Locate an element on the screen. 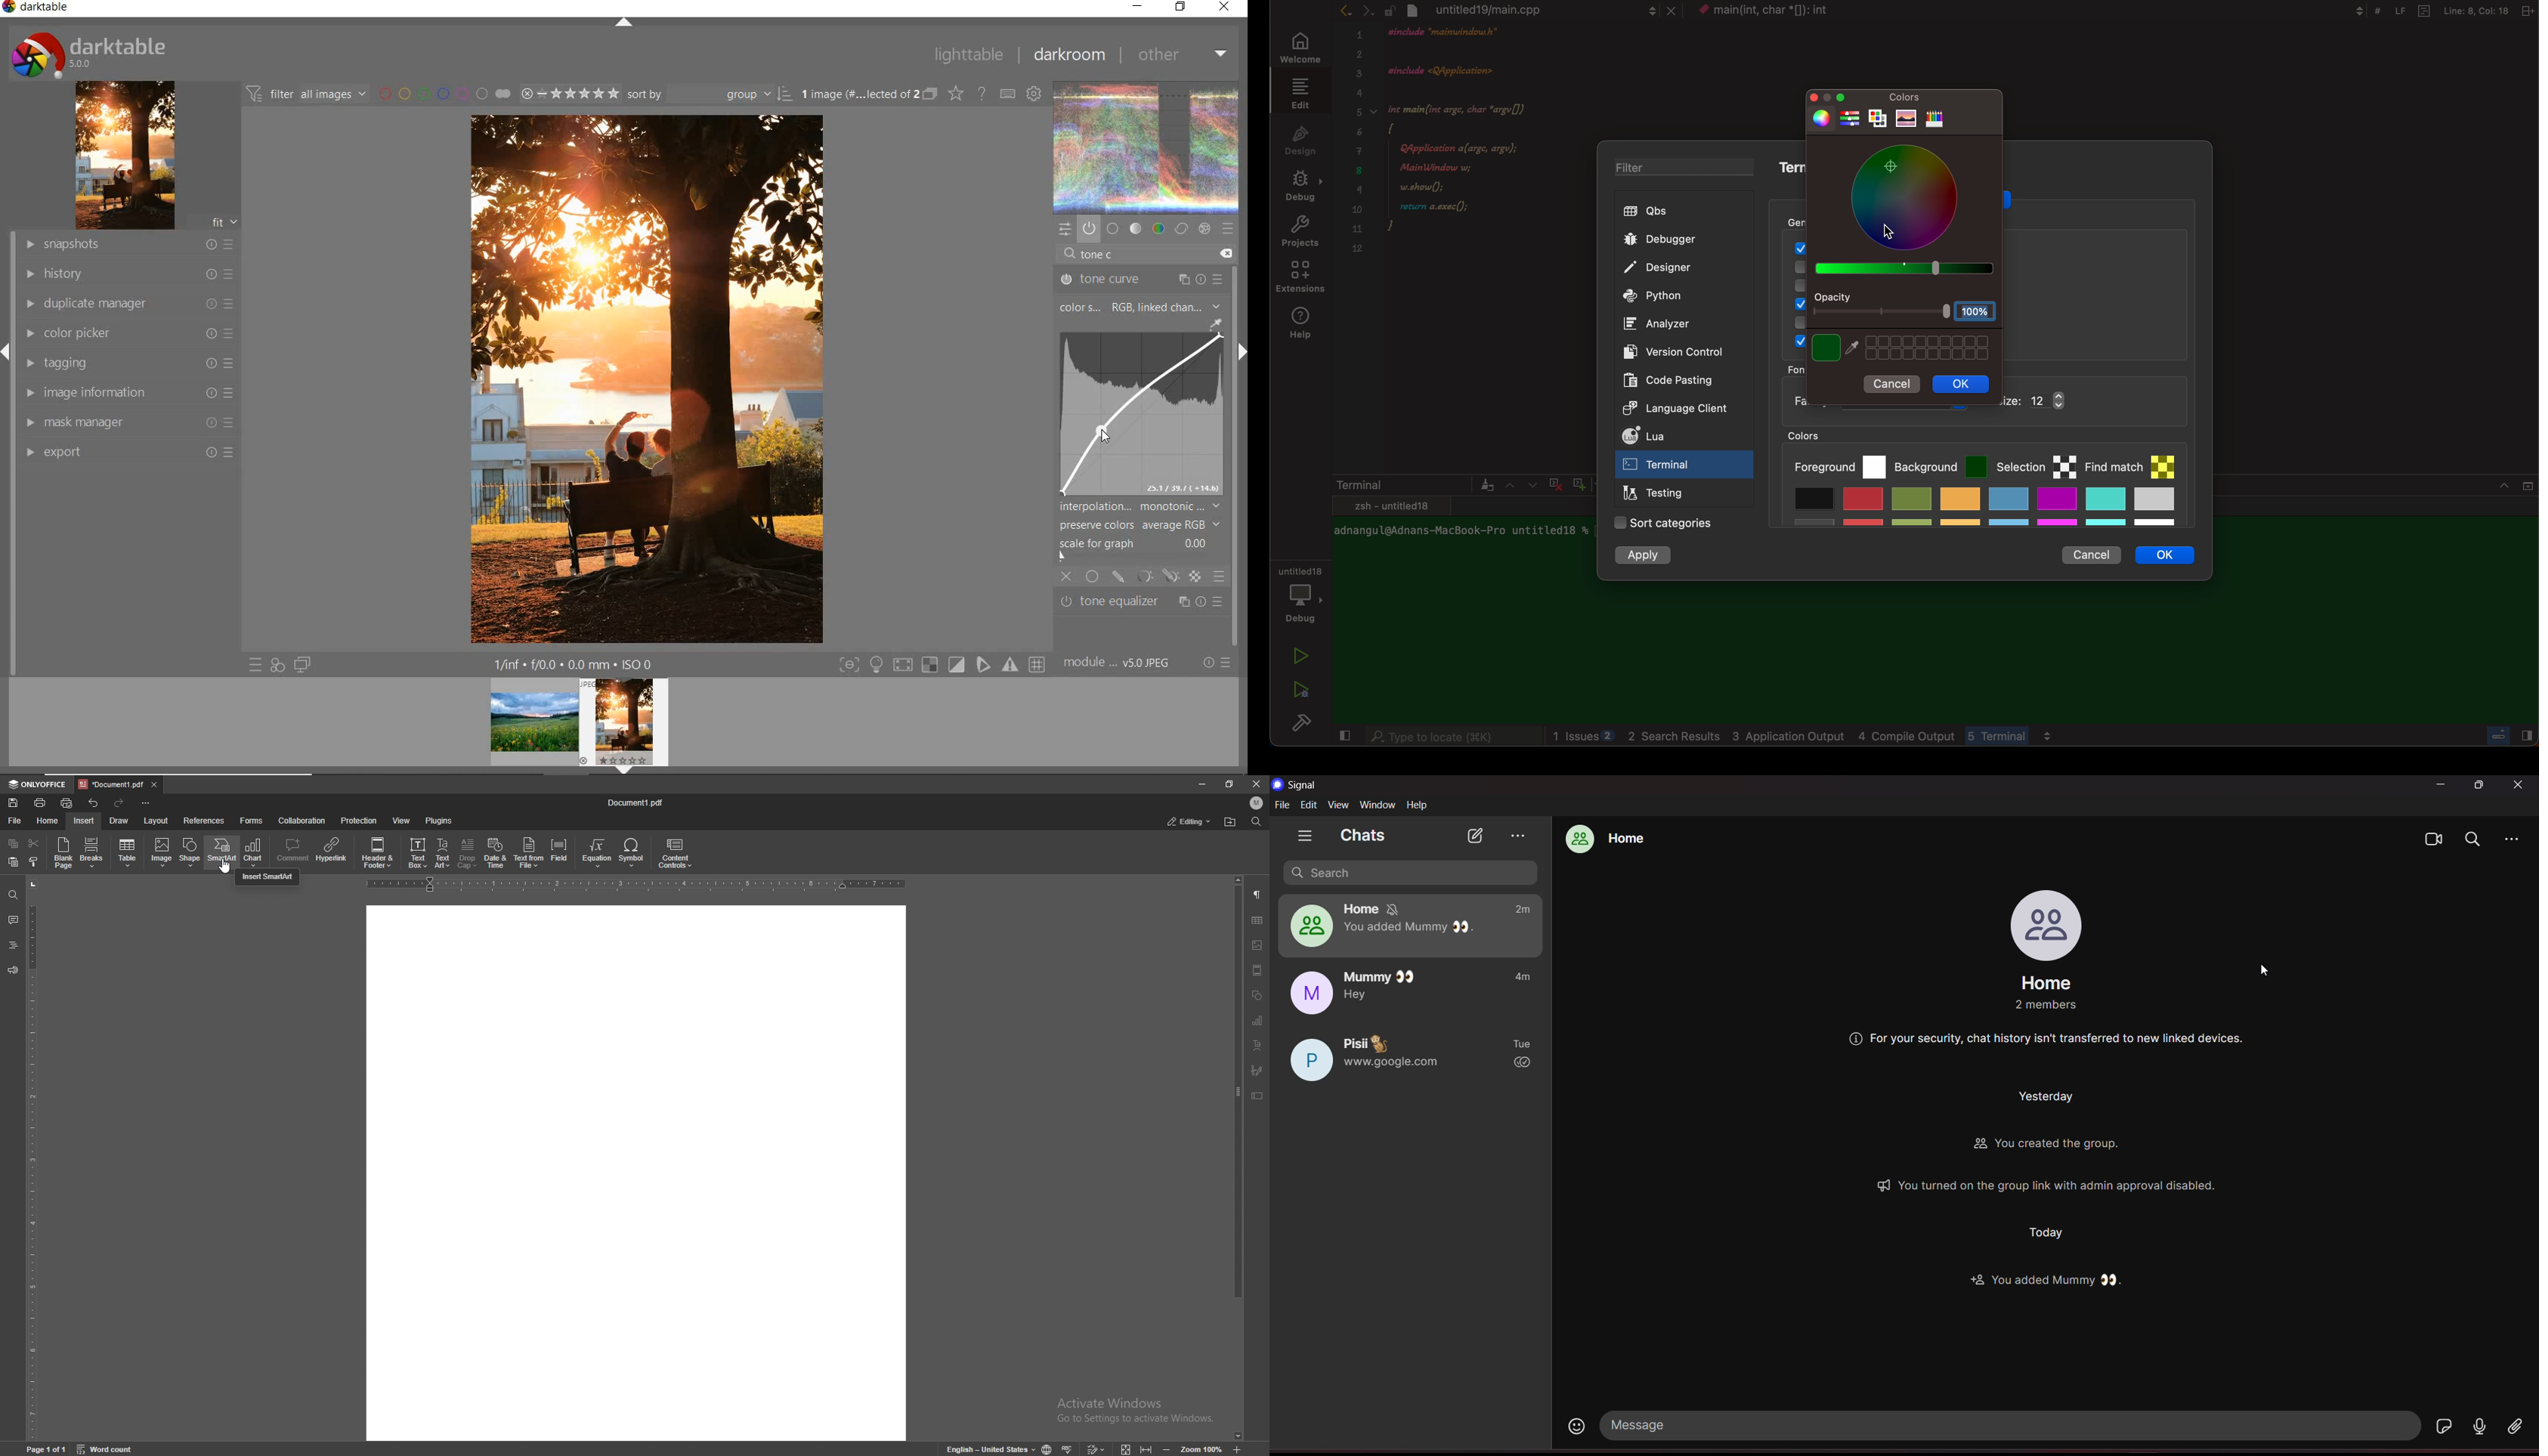 This screenshot has height=1456, width=2548. selected Image range rating is located at coordinates (570, 95).